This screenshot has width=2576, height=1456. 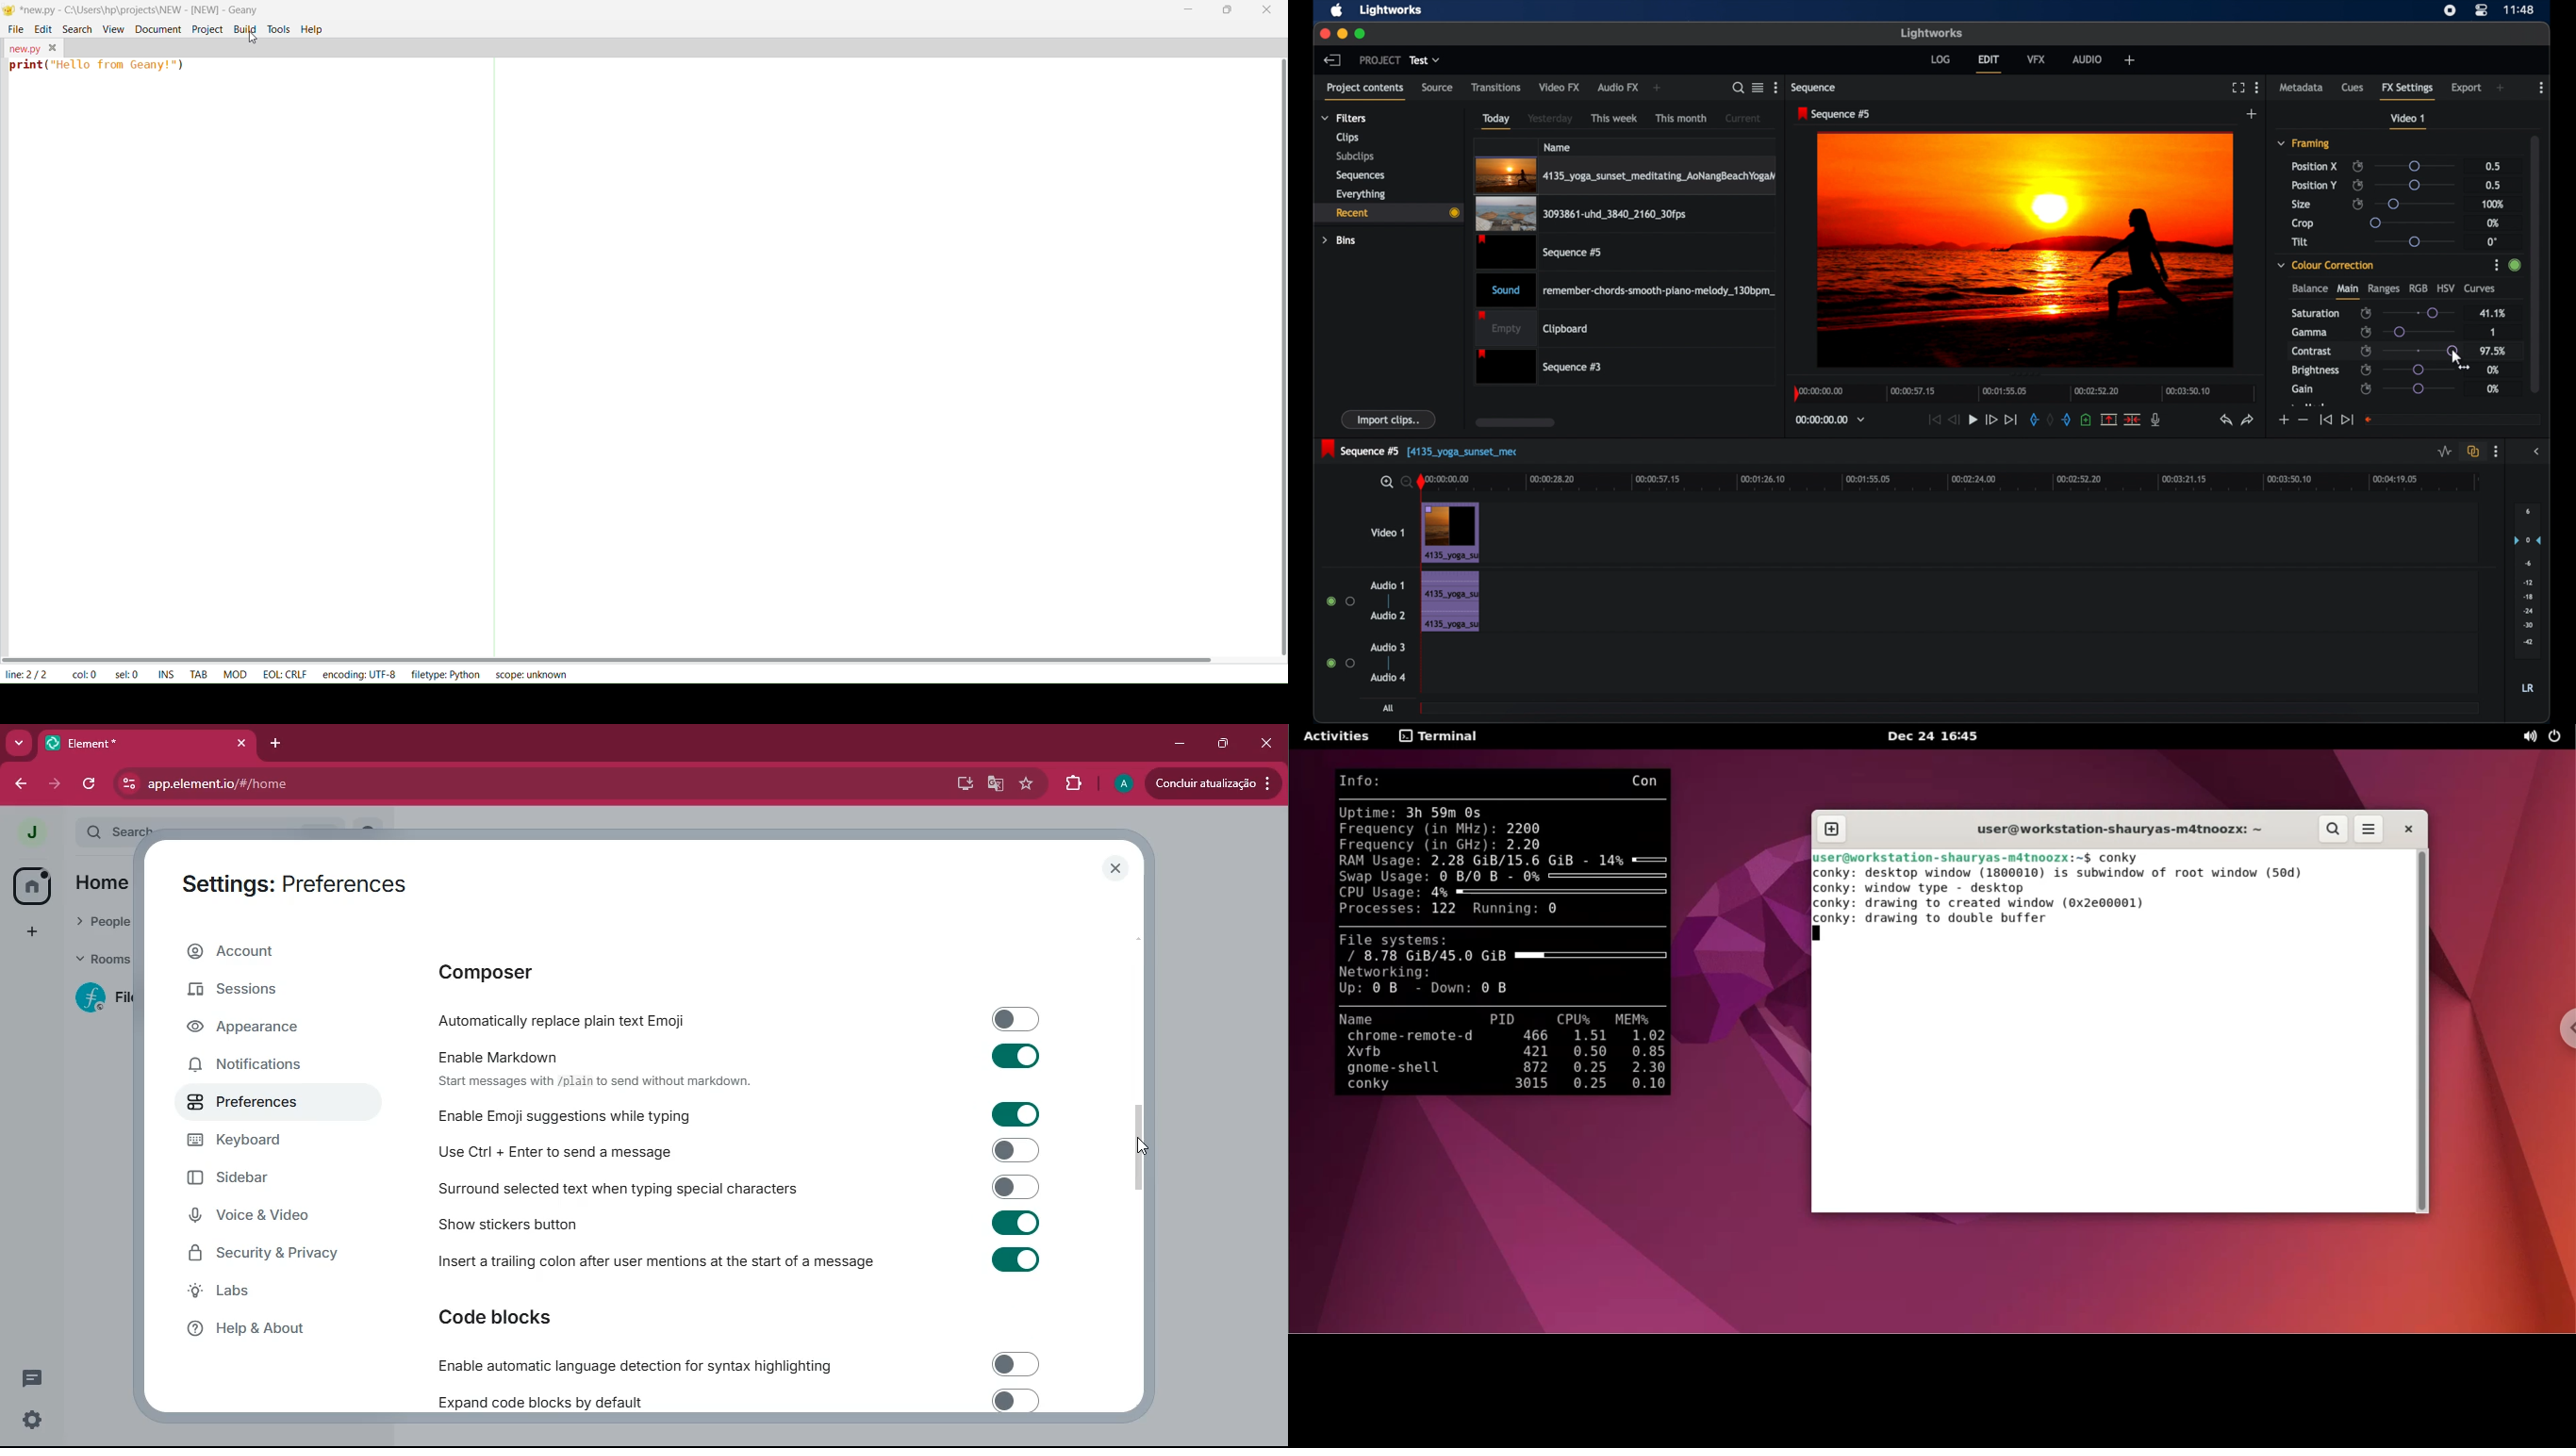 I want to click on click, so click(x=1269, y=745).